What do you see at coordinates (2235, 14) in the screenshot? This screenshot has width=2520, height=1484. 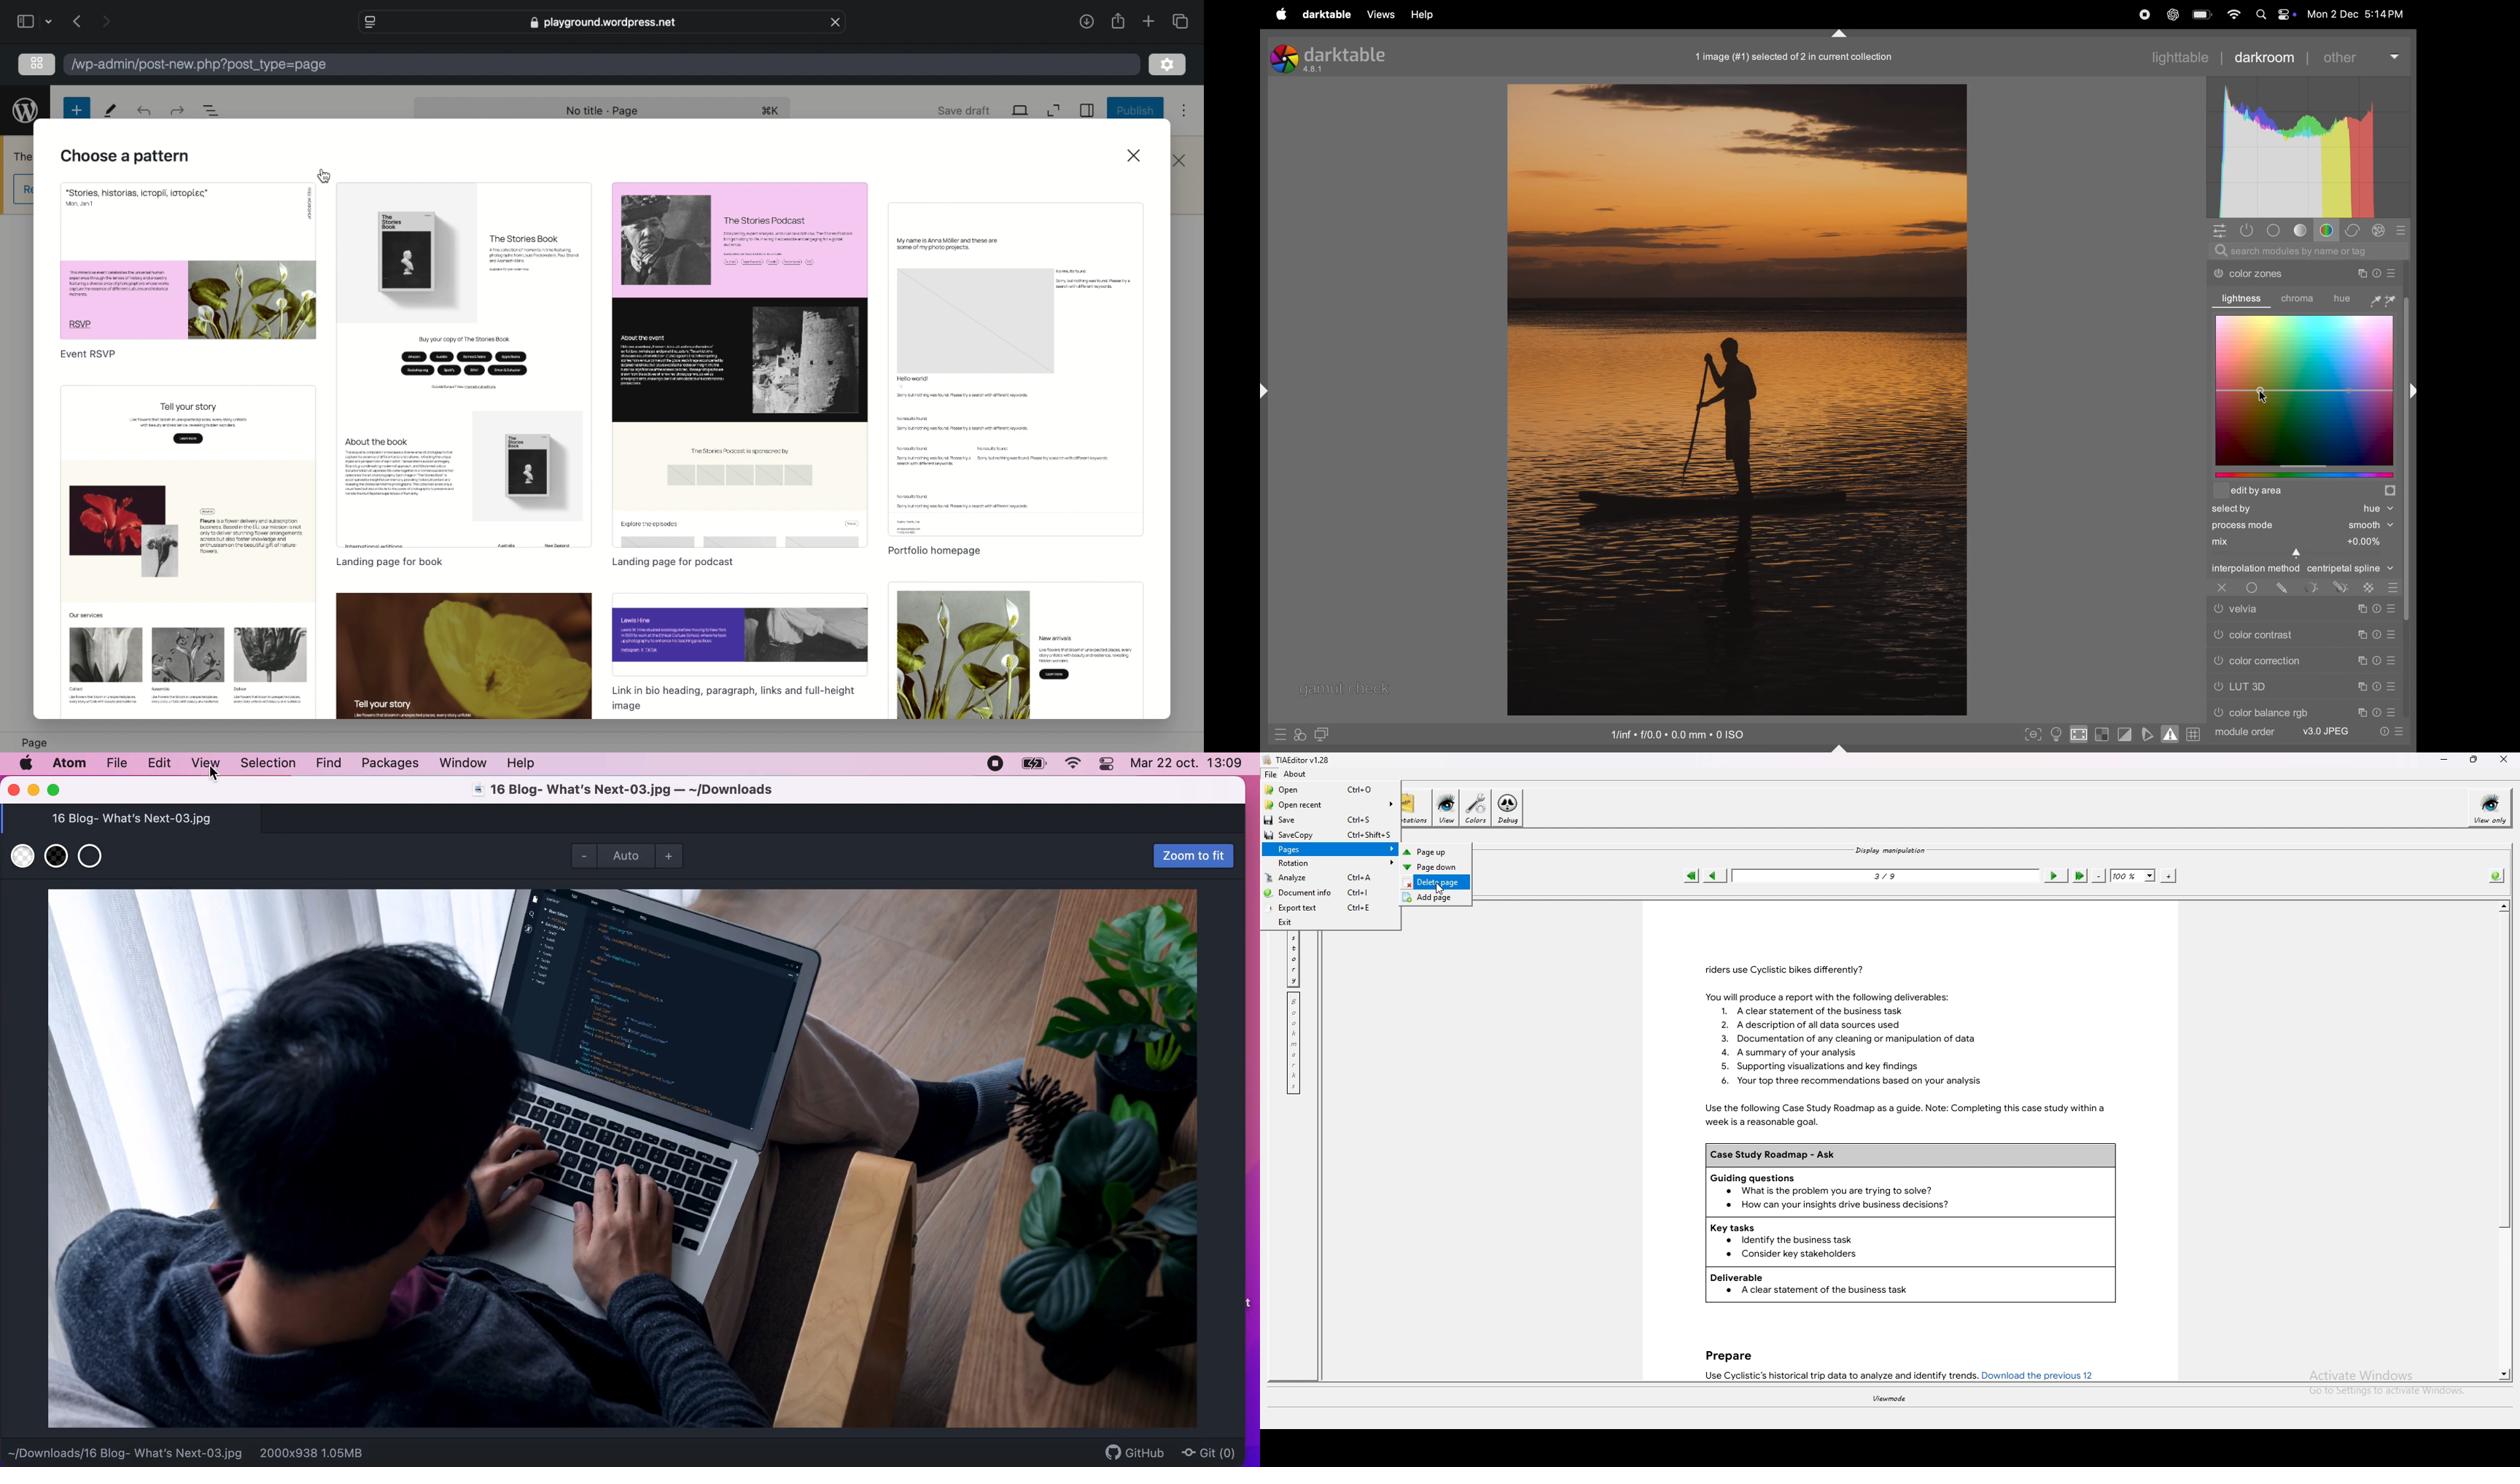 I see `wifi` at bounding box center [2235, 14].